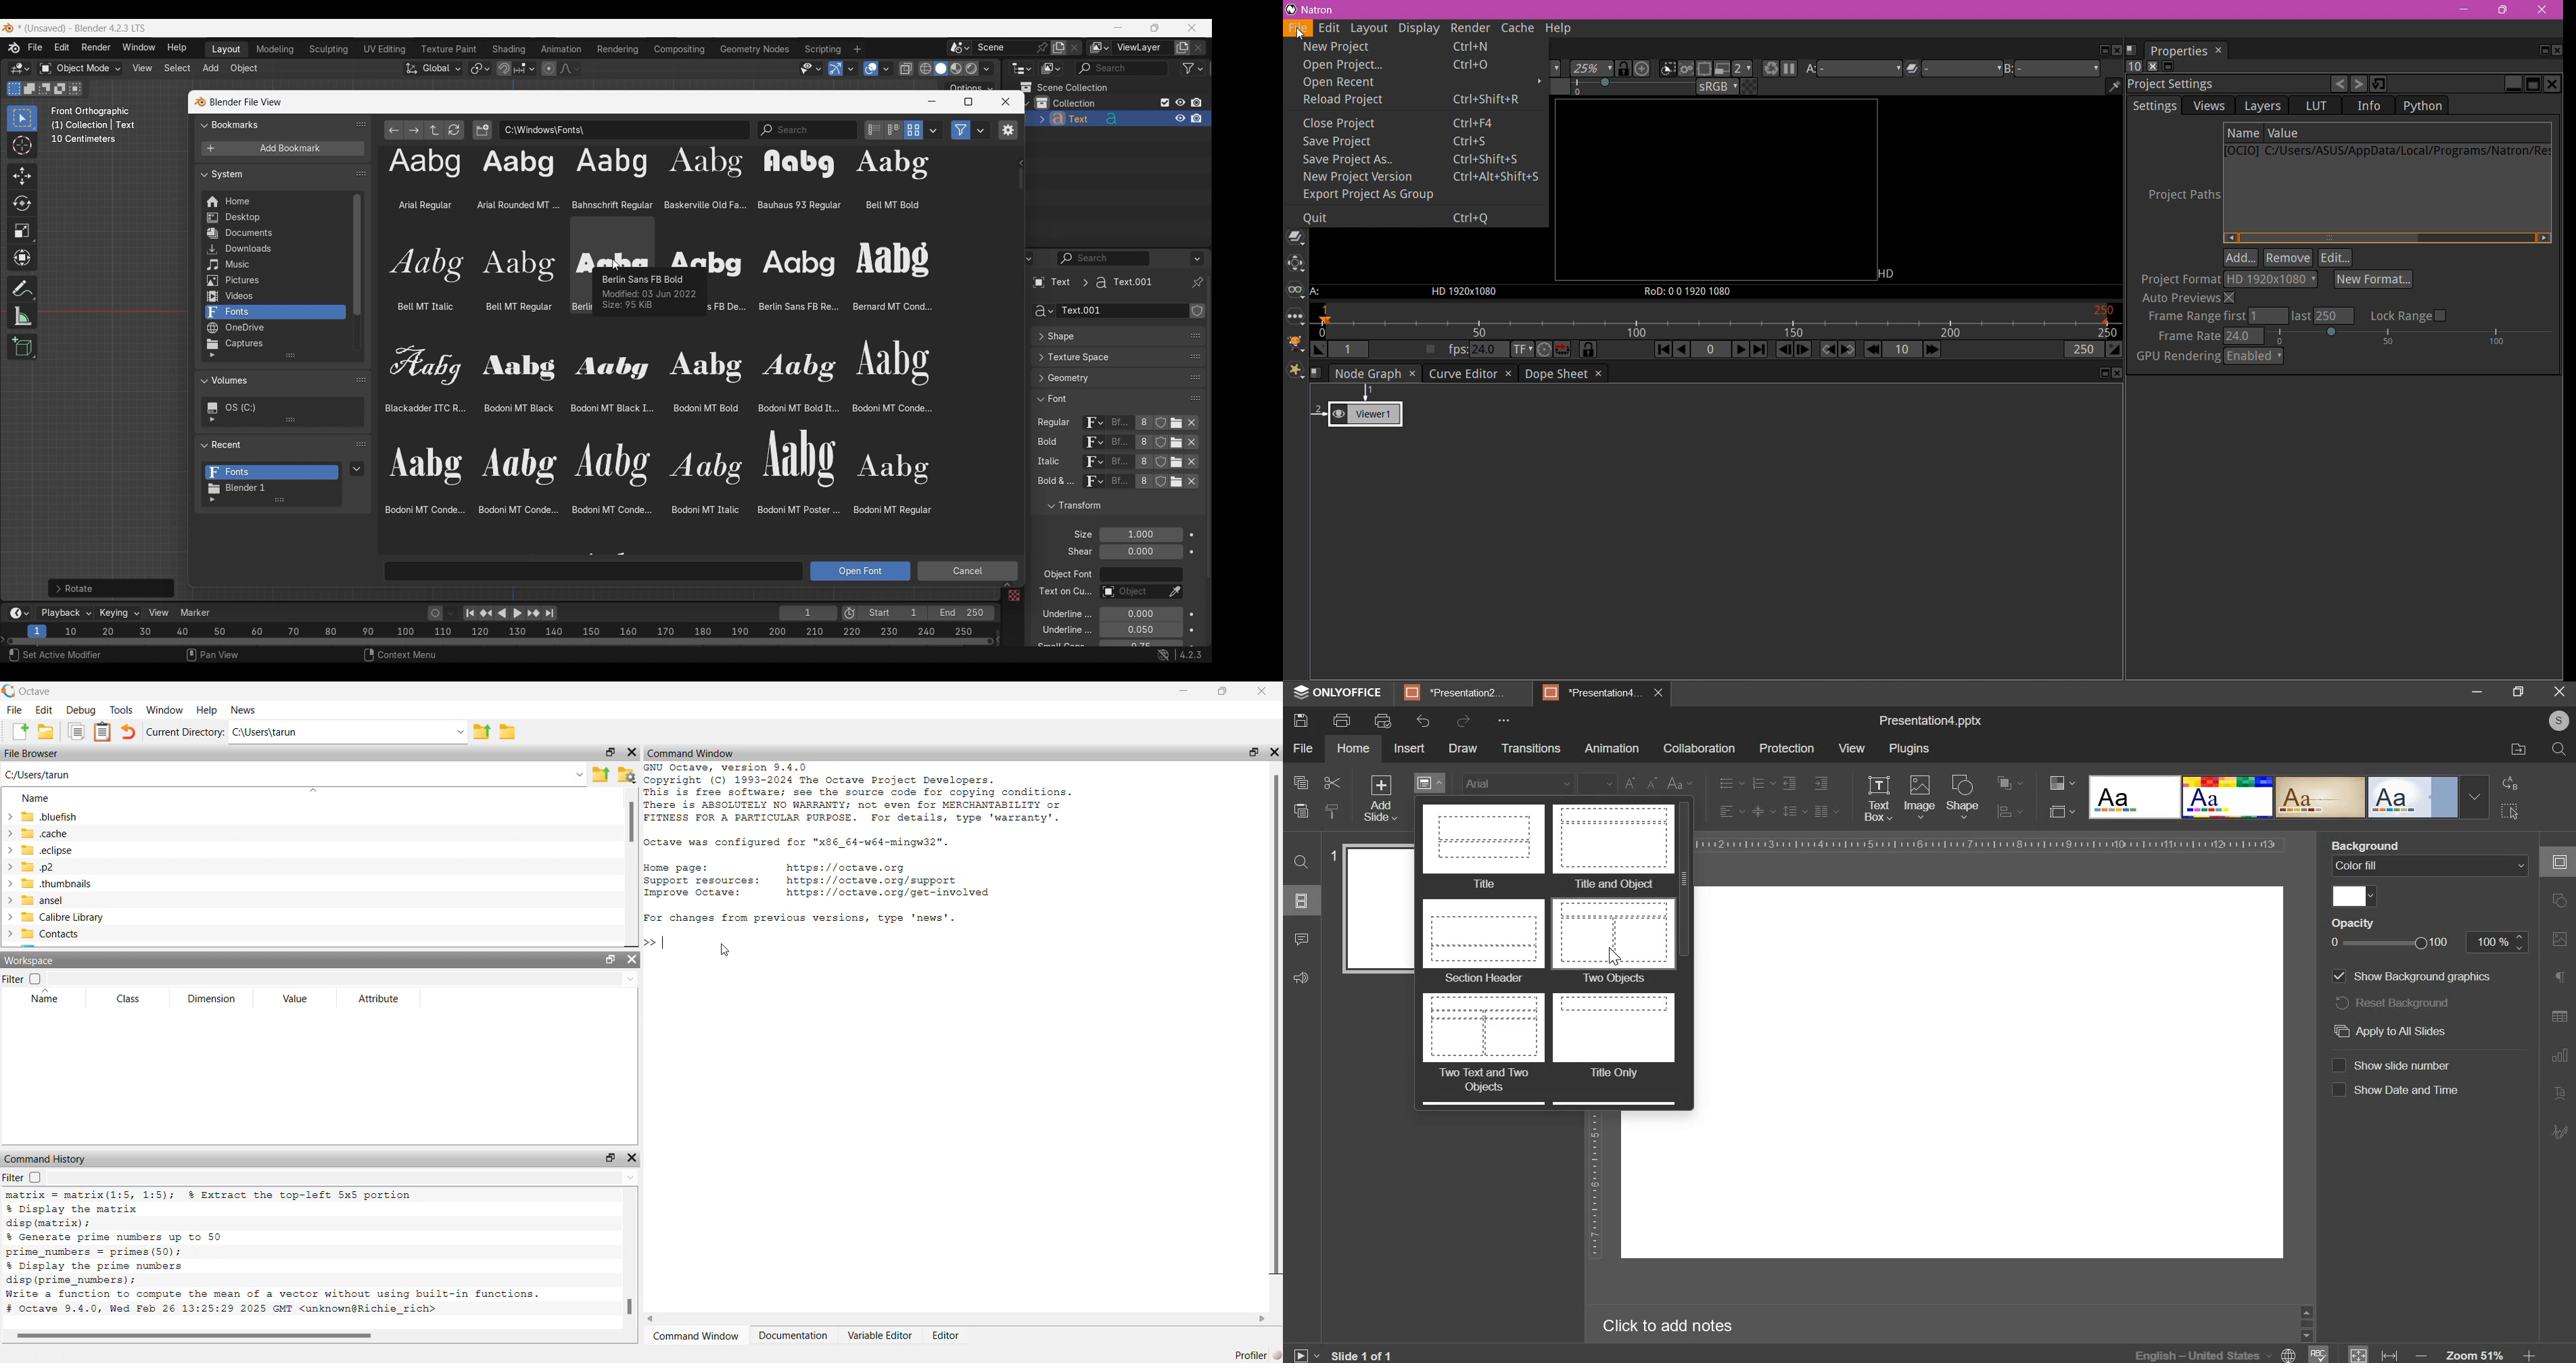 This screenshot has height=1372, width=2576. What do you see at coordinates (948, 1336) in the screenshot?
I see `Editor` at bounding box center [948, 1336].